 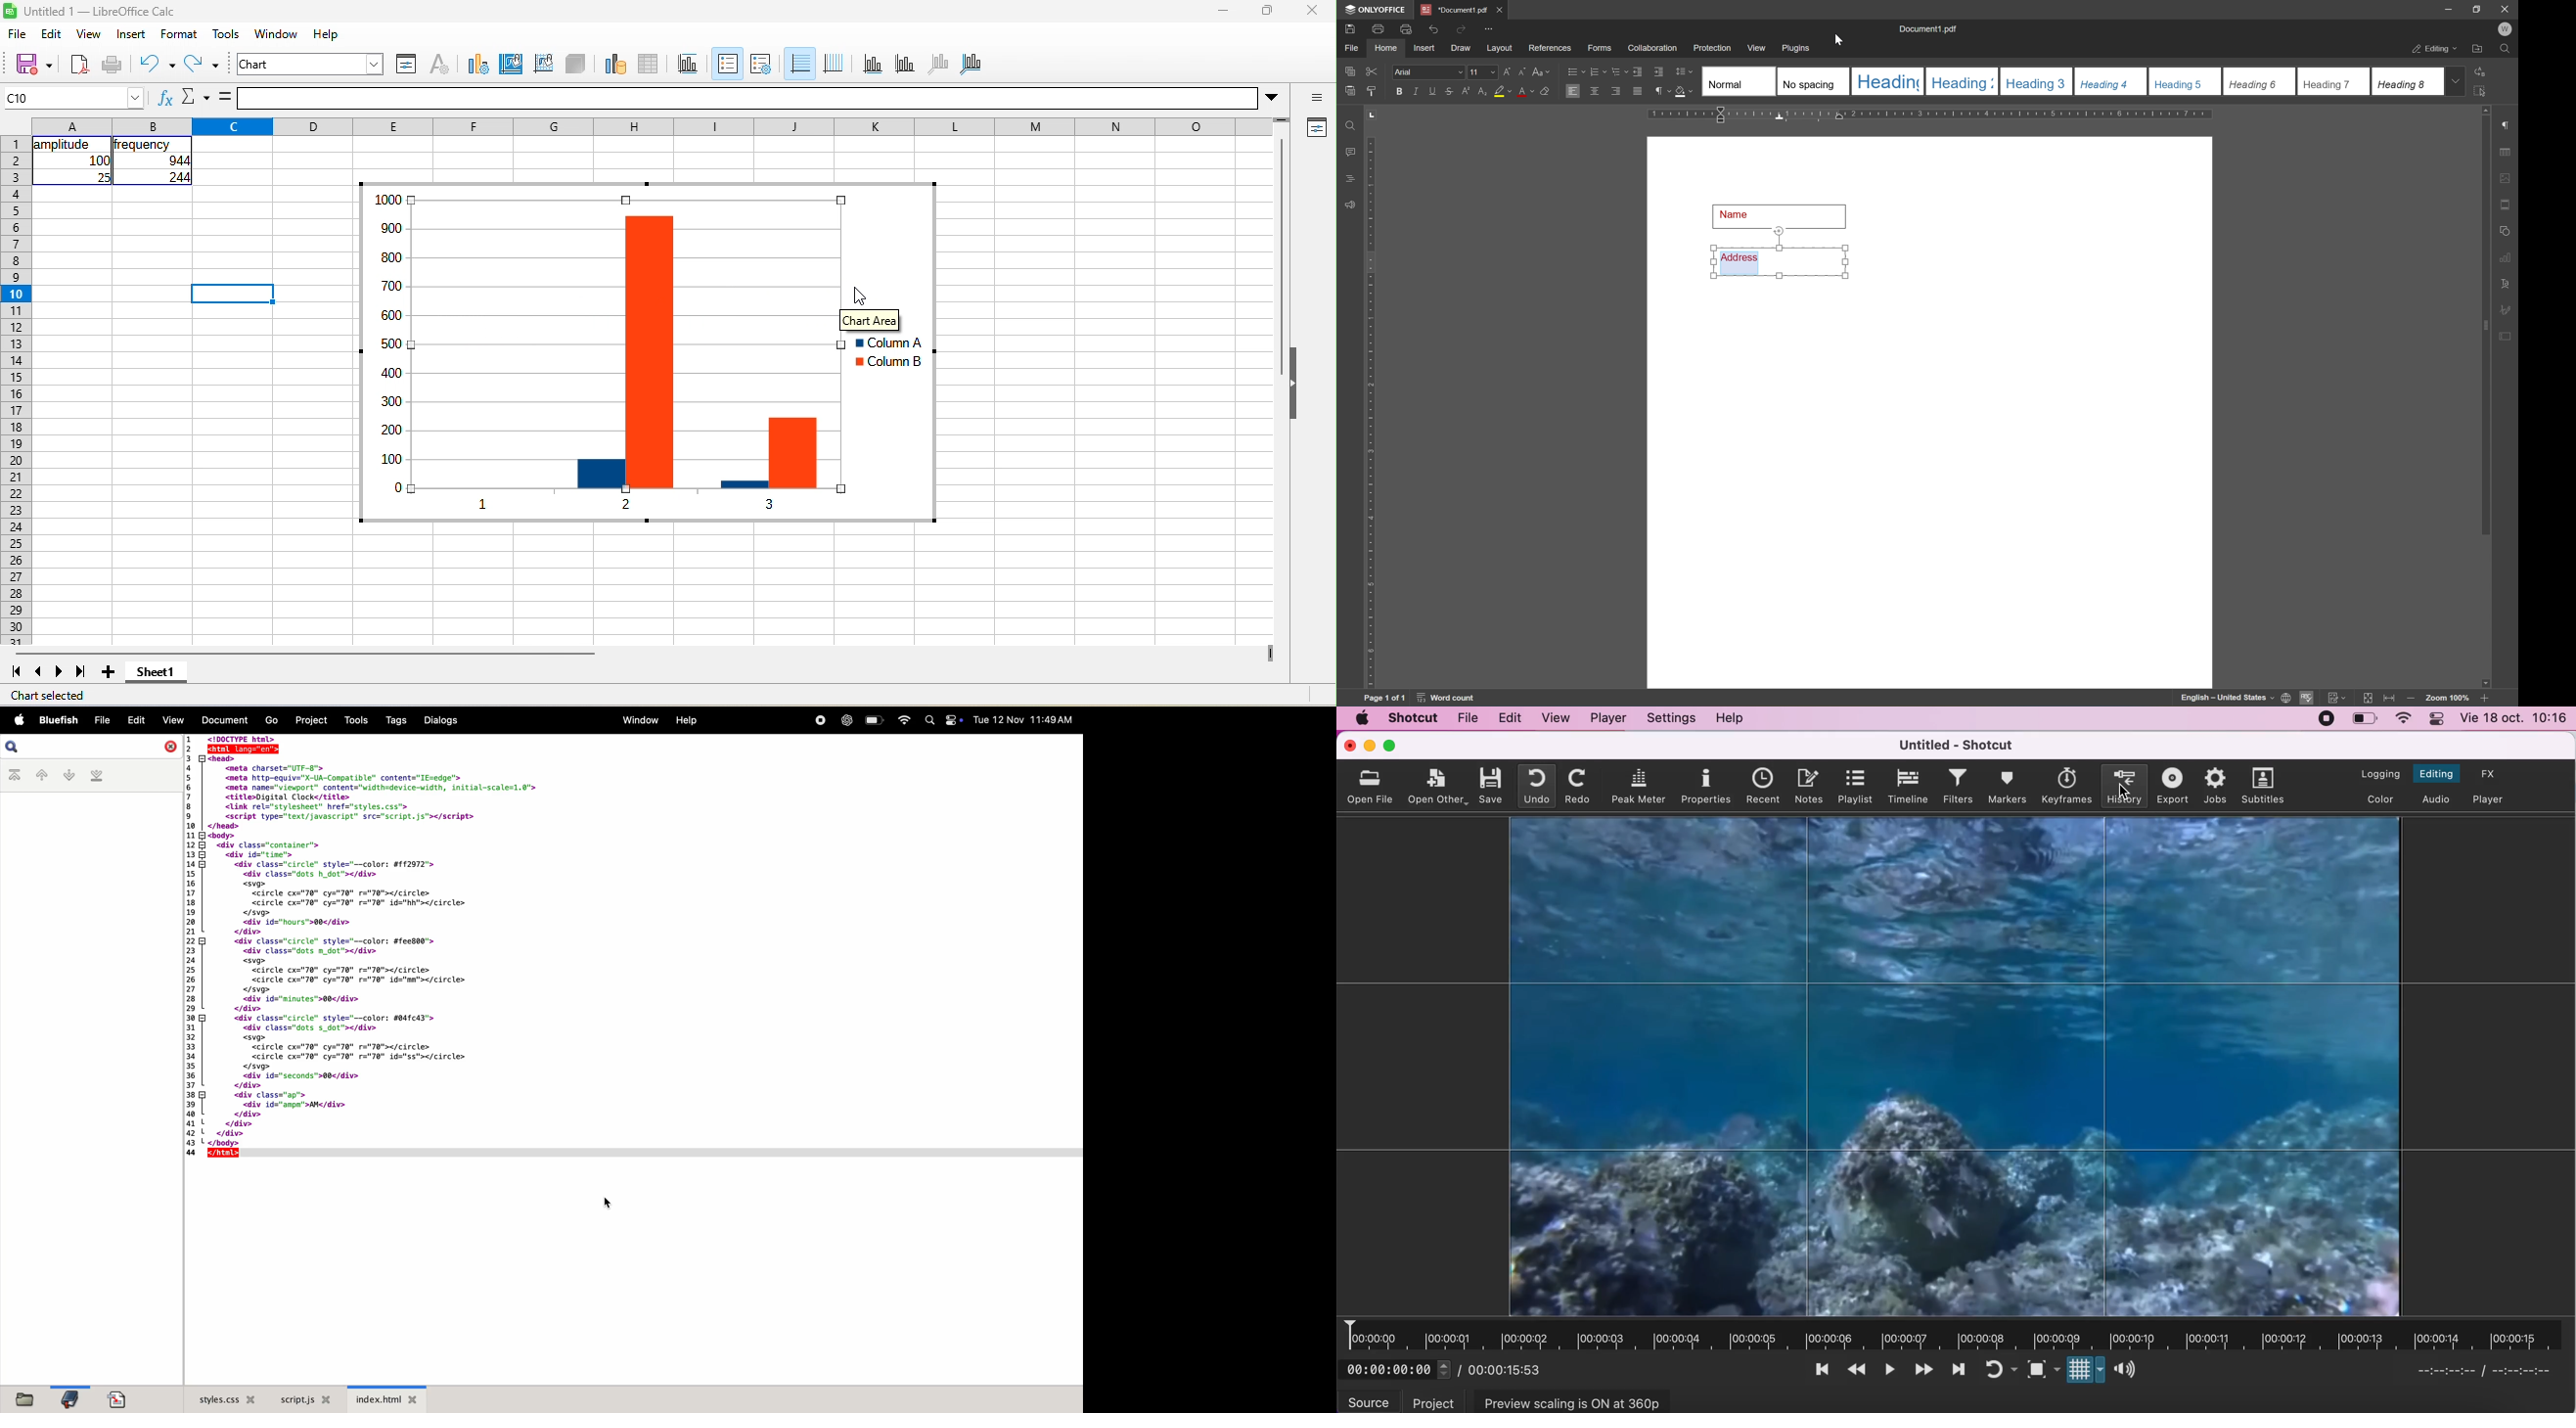 I want to click on sidebar settings, so click(x=1317, y=99).